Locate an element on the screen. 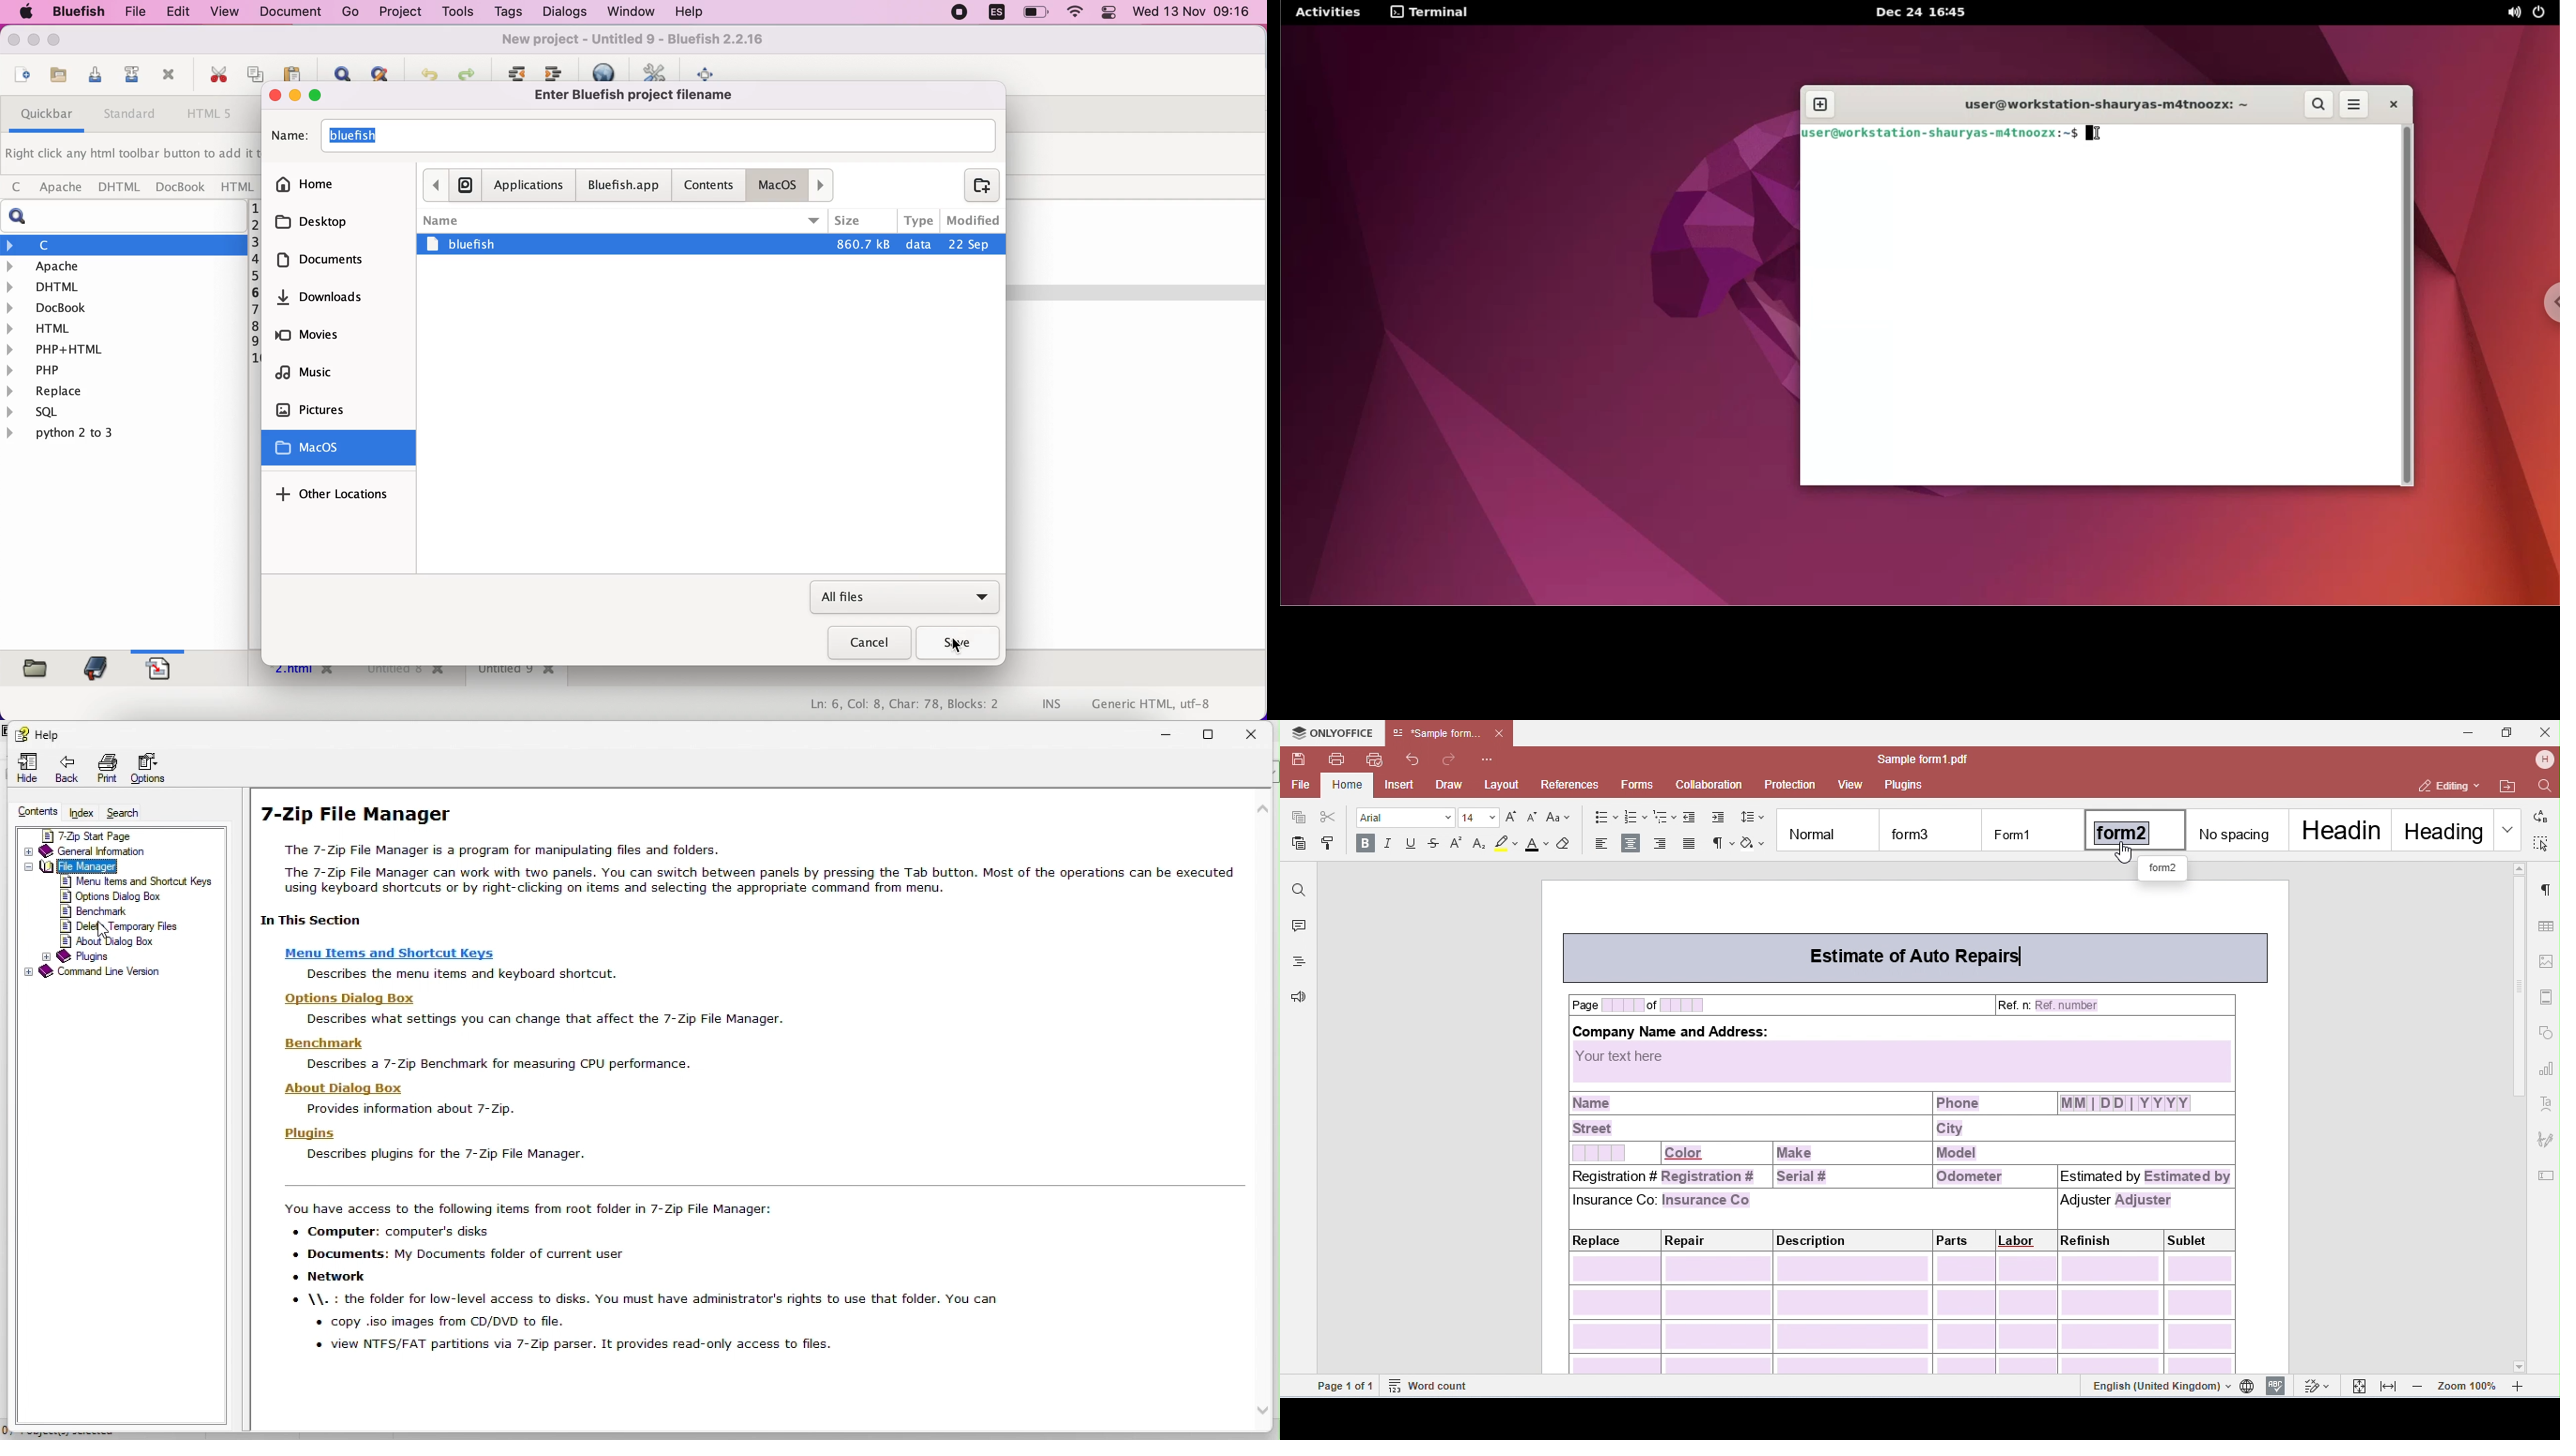  line number is located at coordinates (255, 284).